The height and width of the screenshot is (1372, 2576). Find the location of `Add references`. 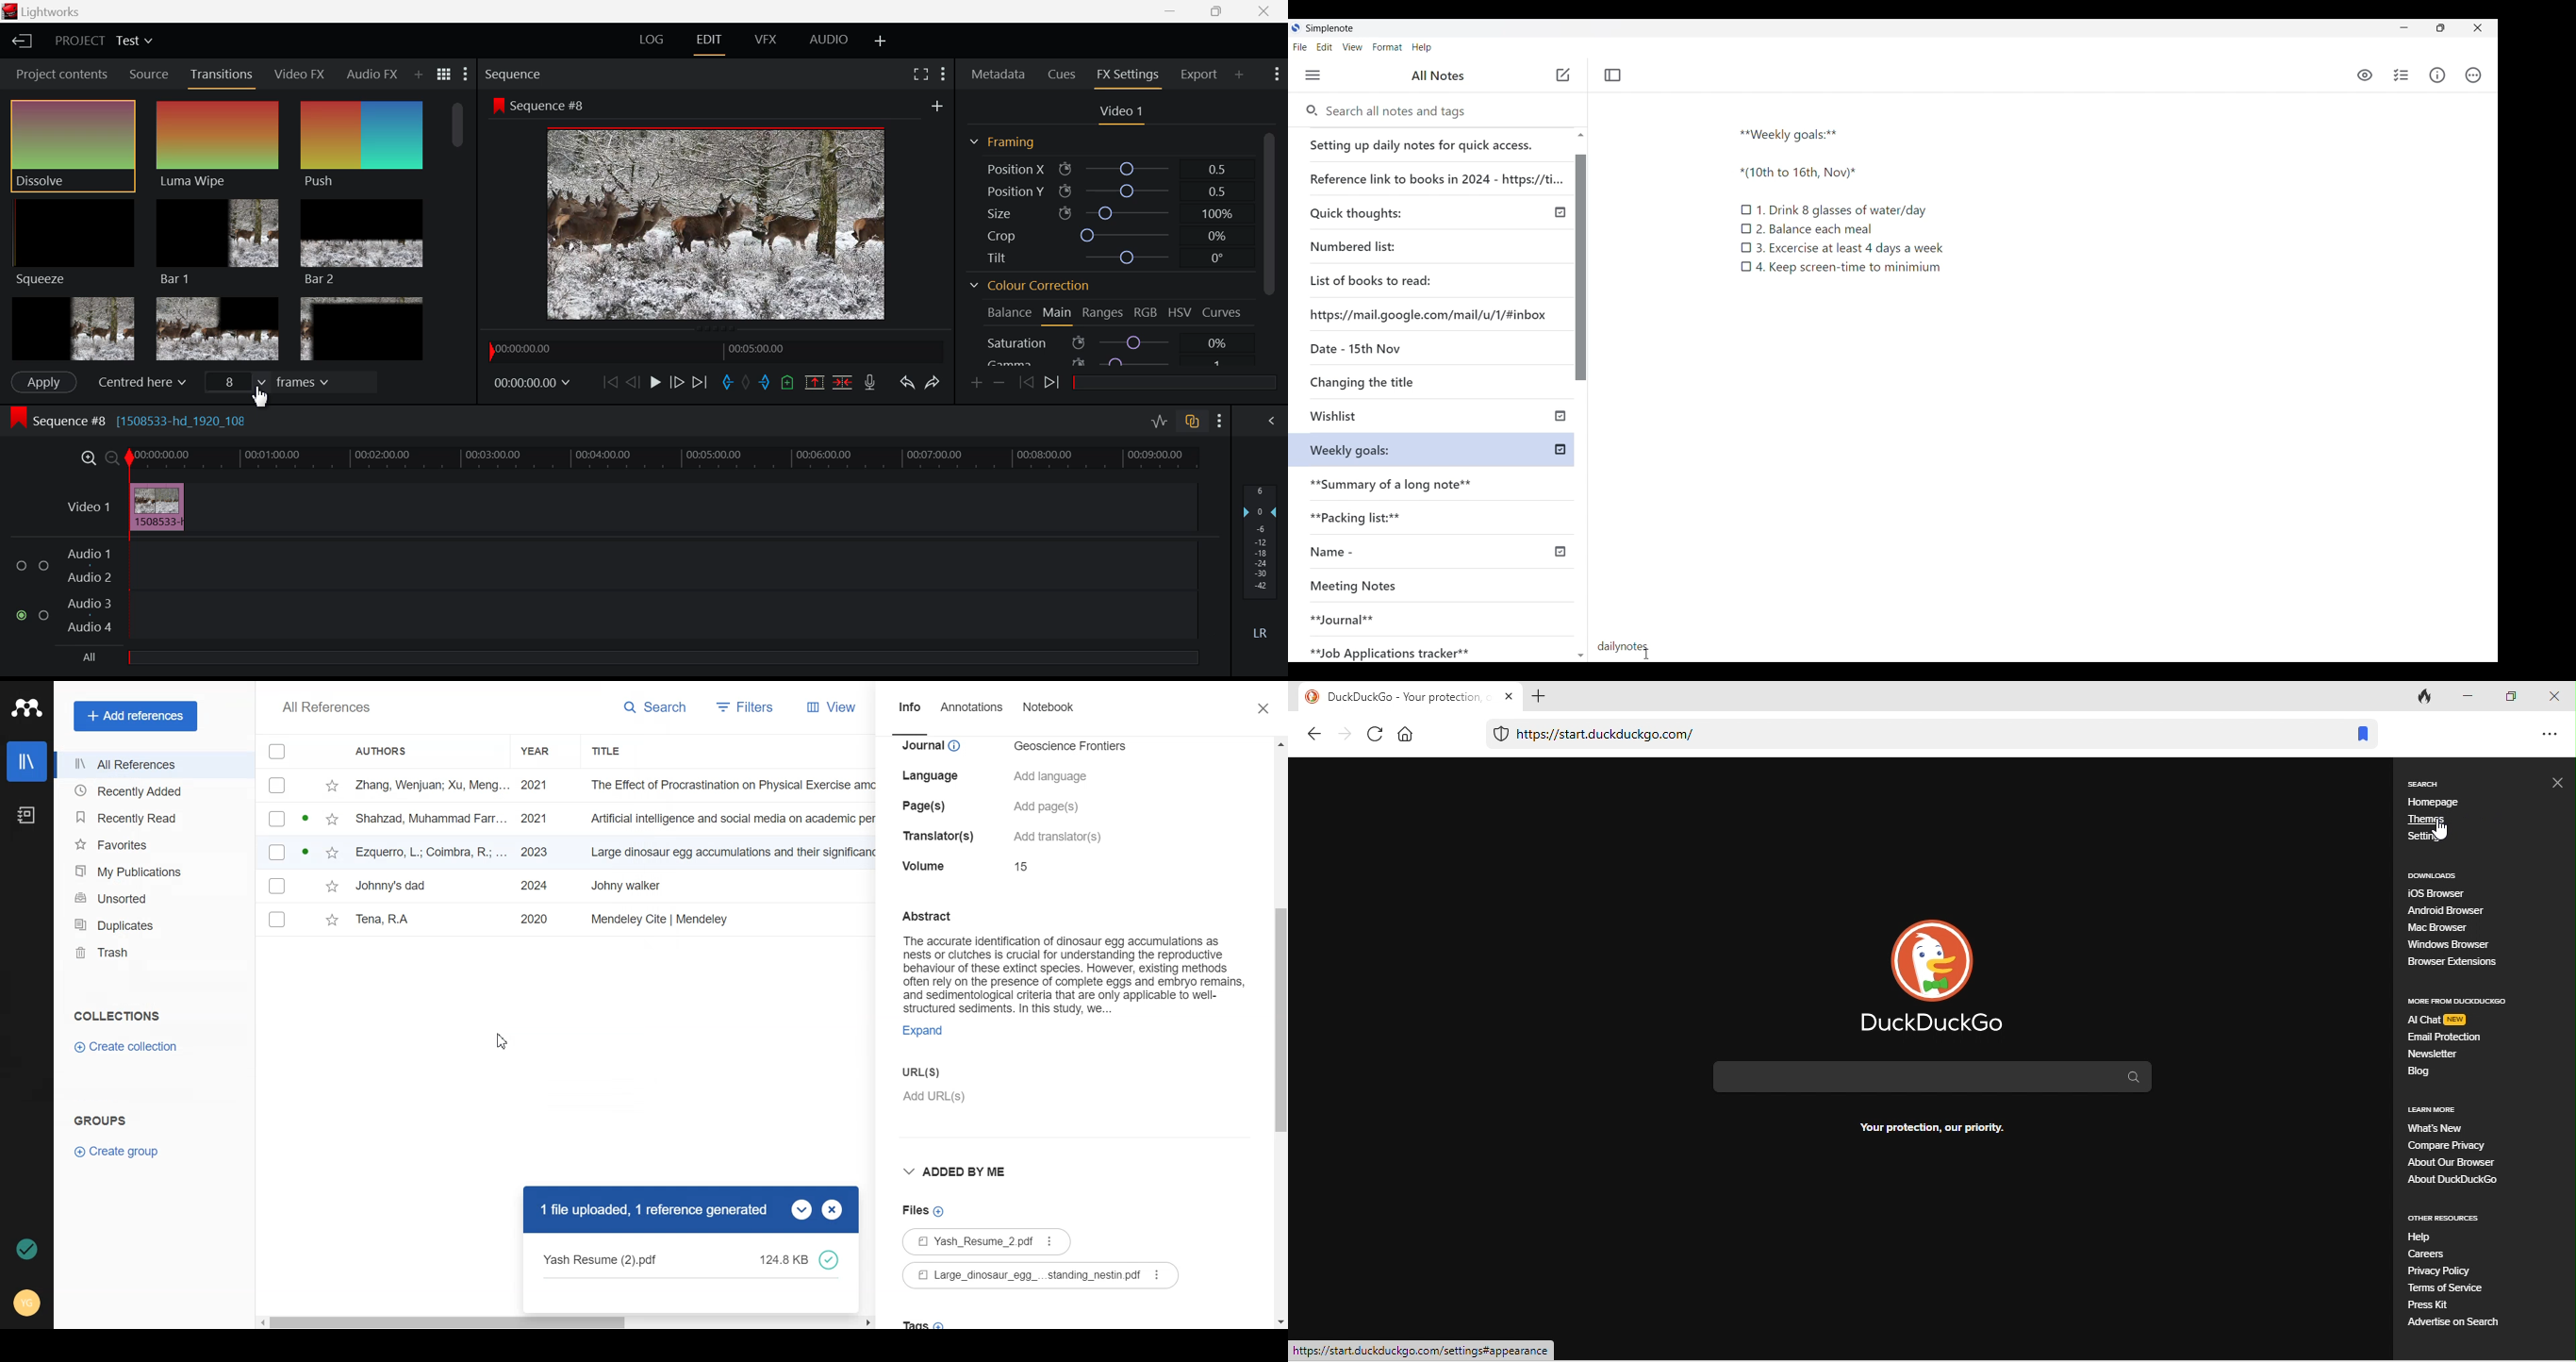

Add references is located at coordinates (136, 716).